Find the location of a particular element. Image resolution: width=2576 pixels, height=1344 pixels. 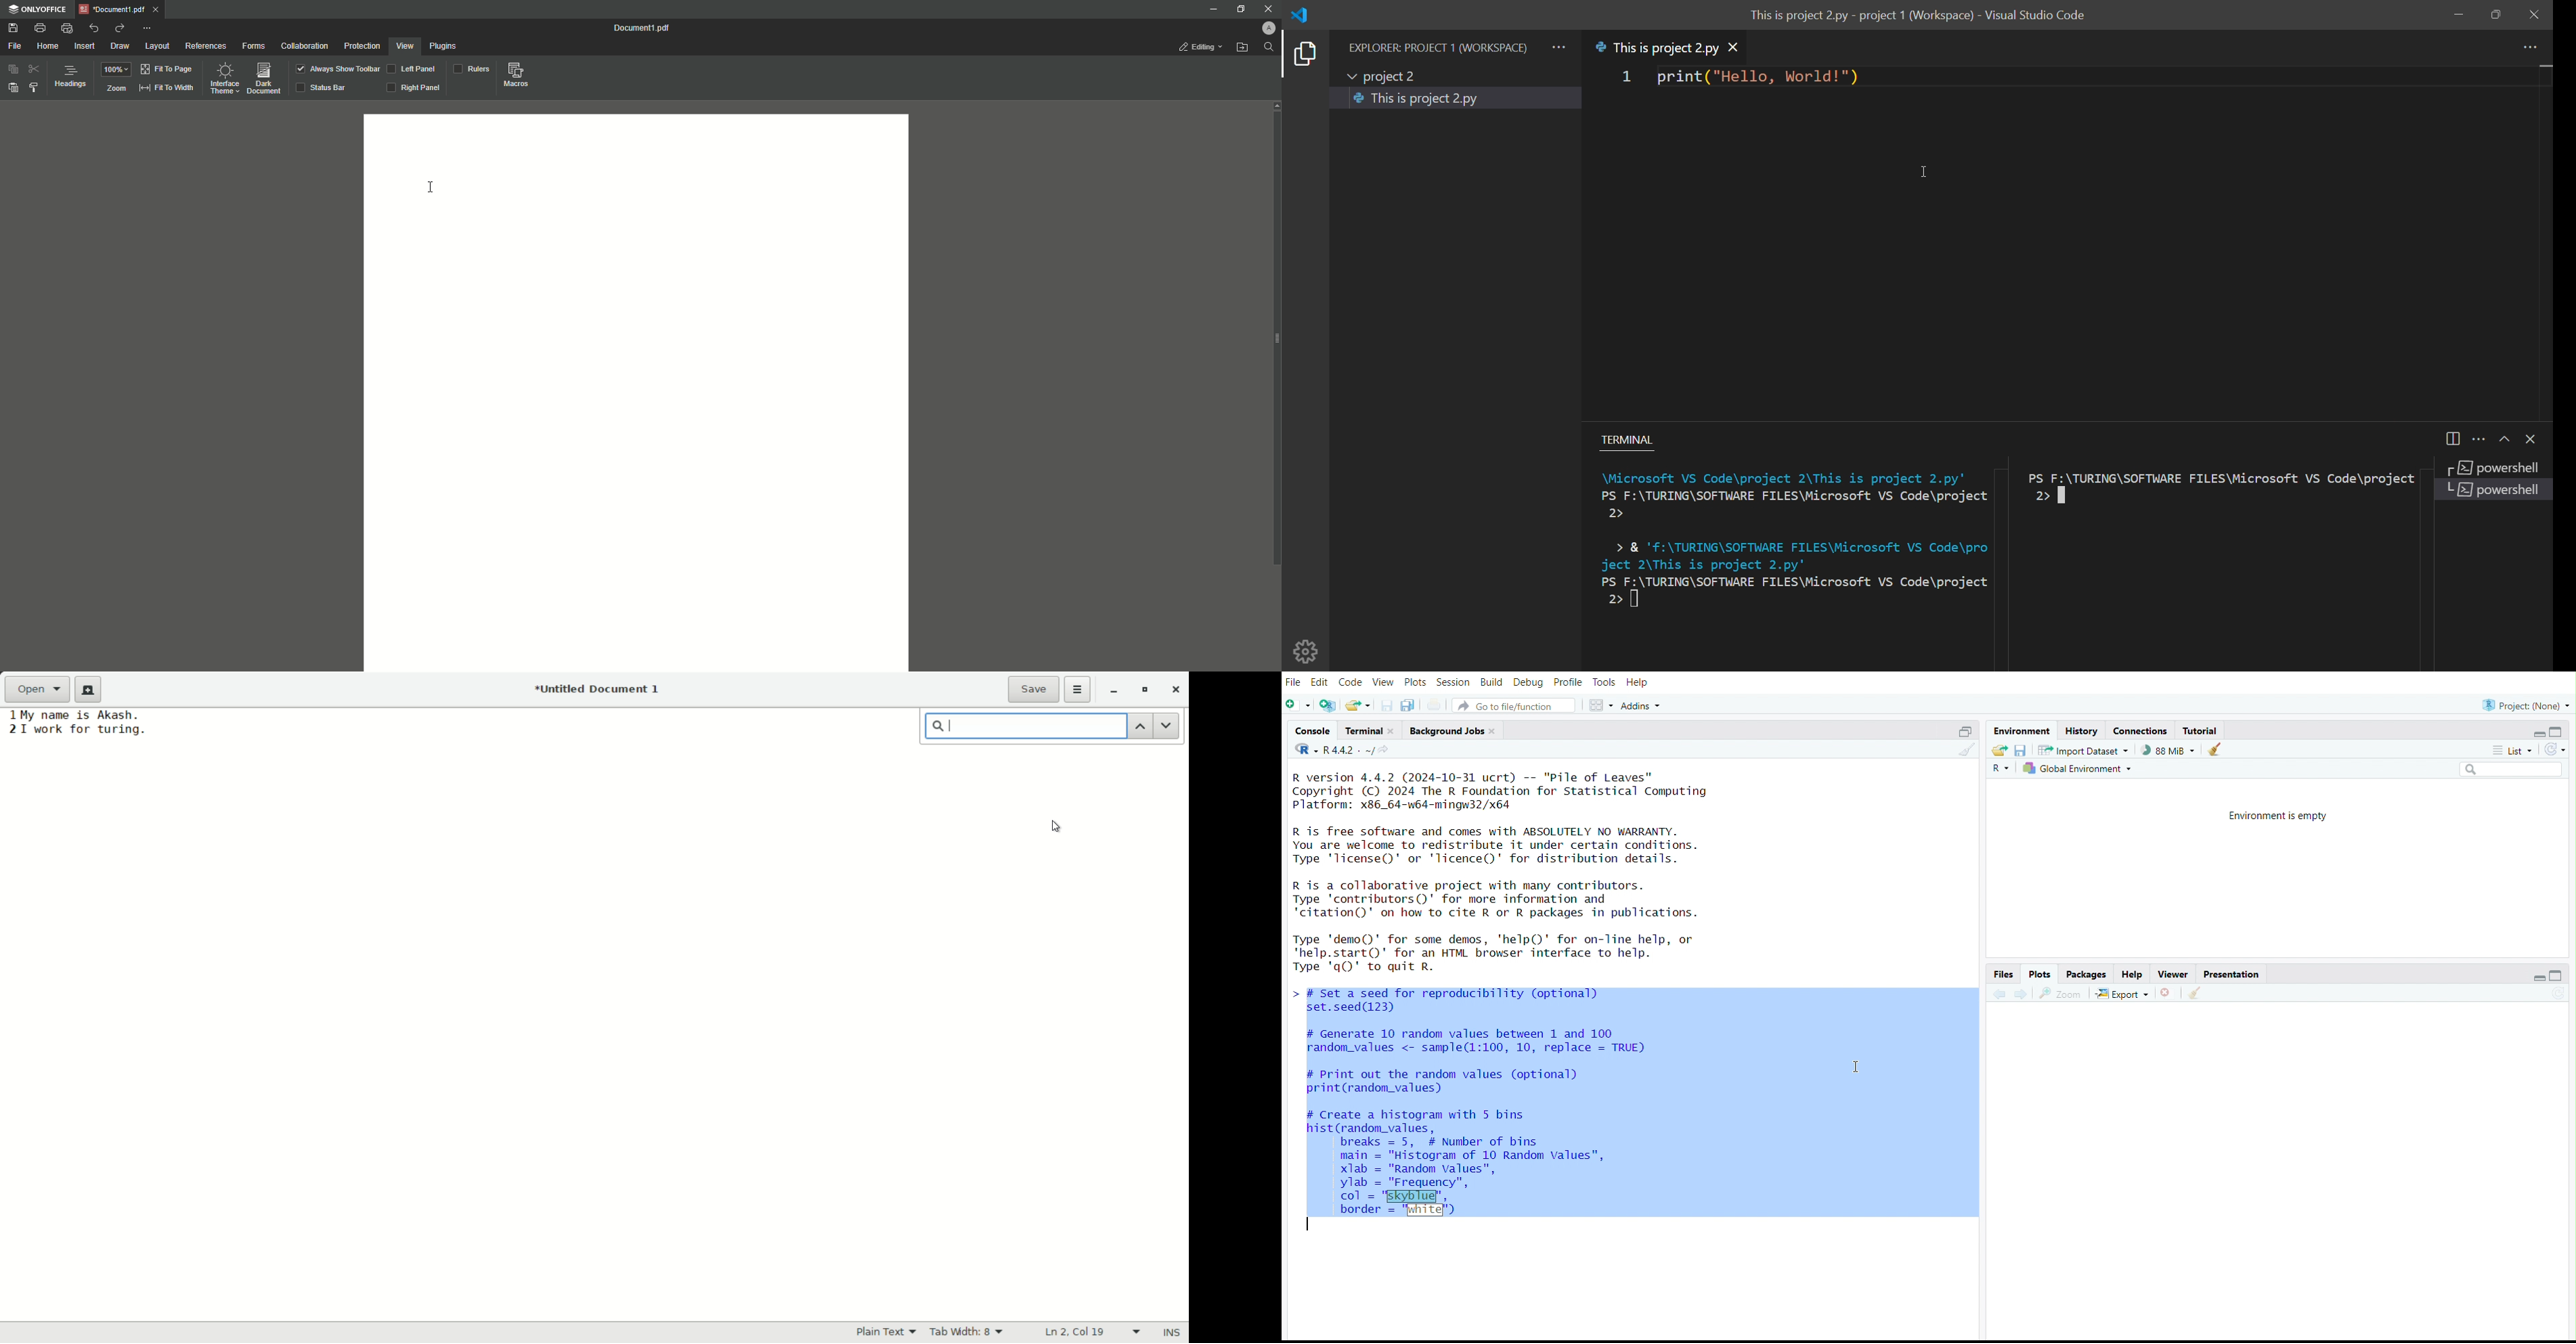

more is located at coordinates (2530, 46).